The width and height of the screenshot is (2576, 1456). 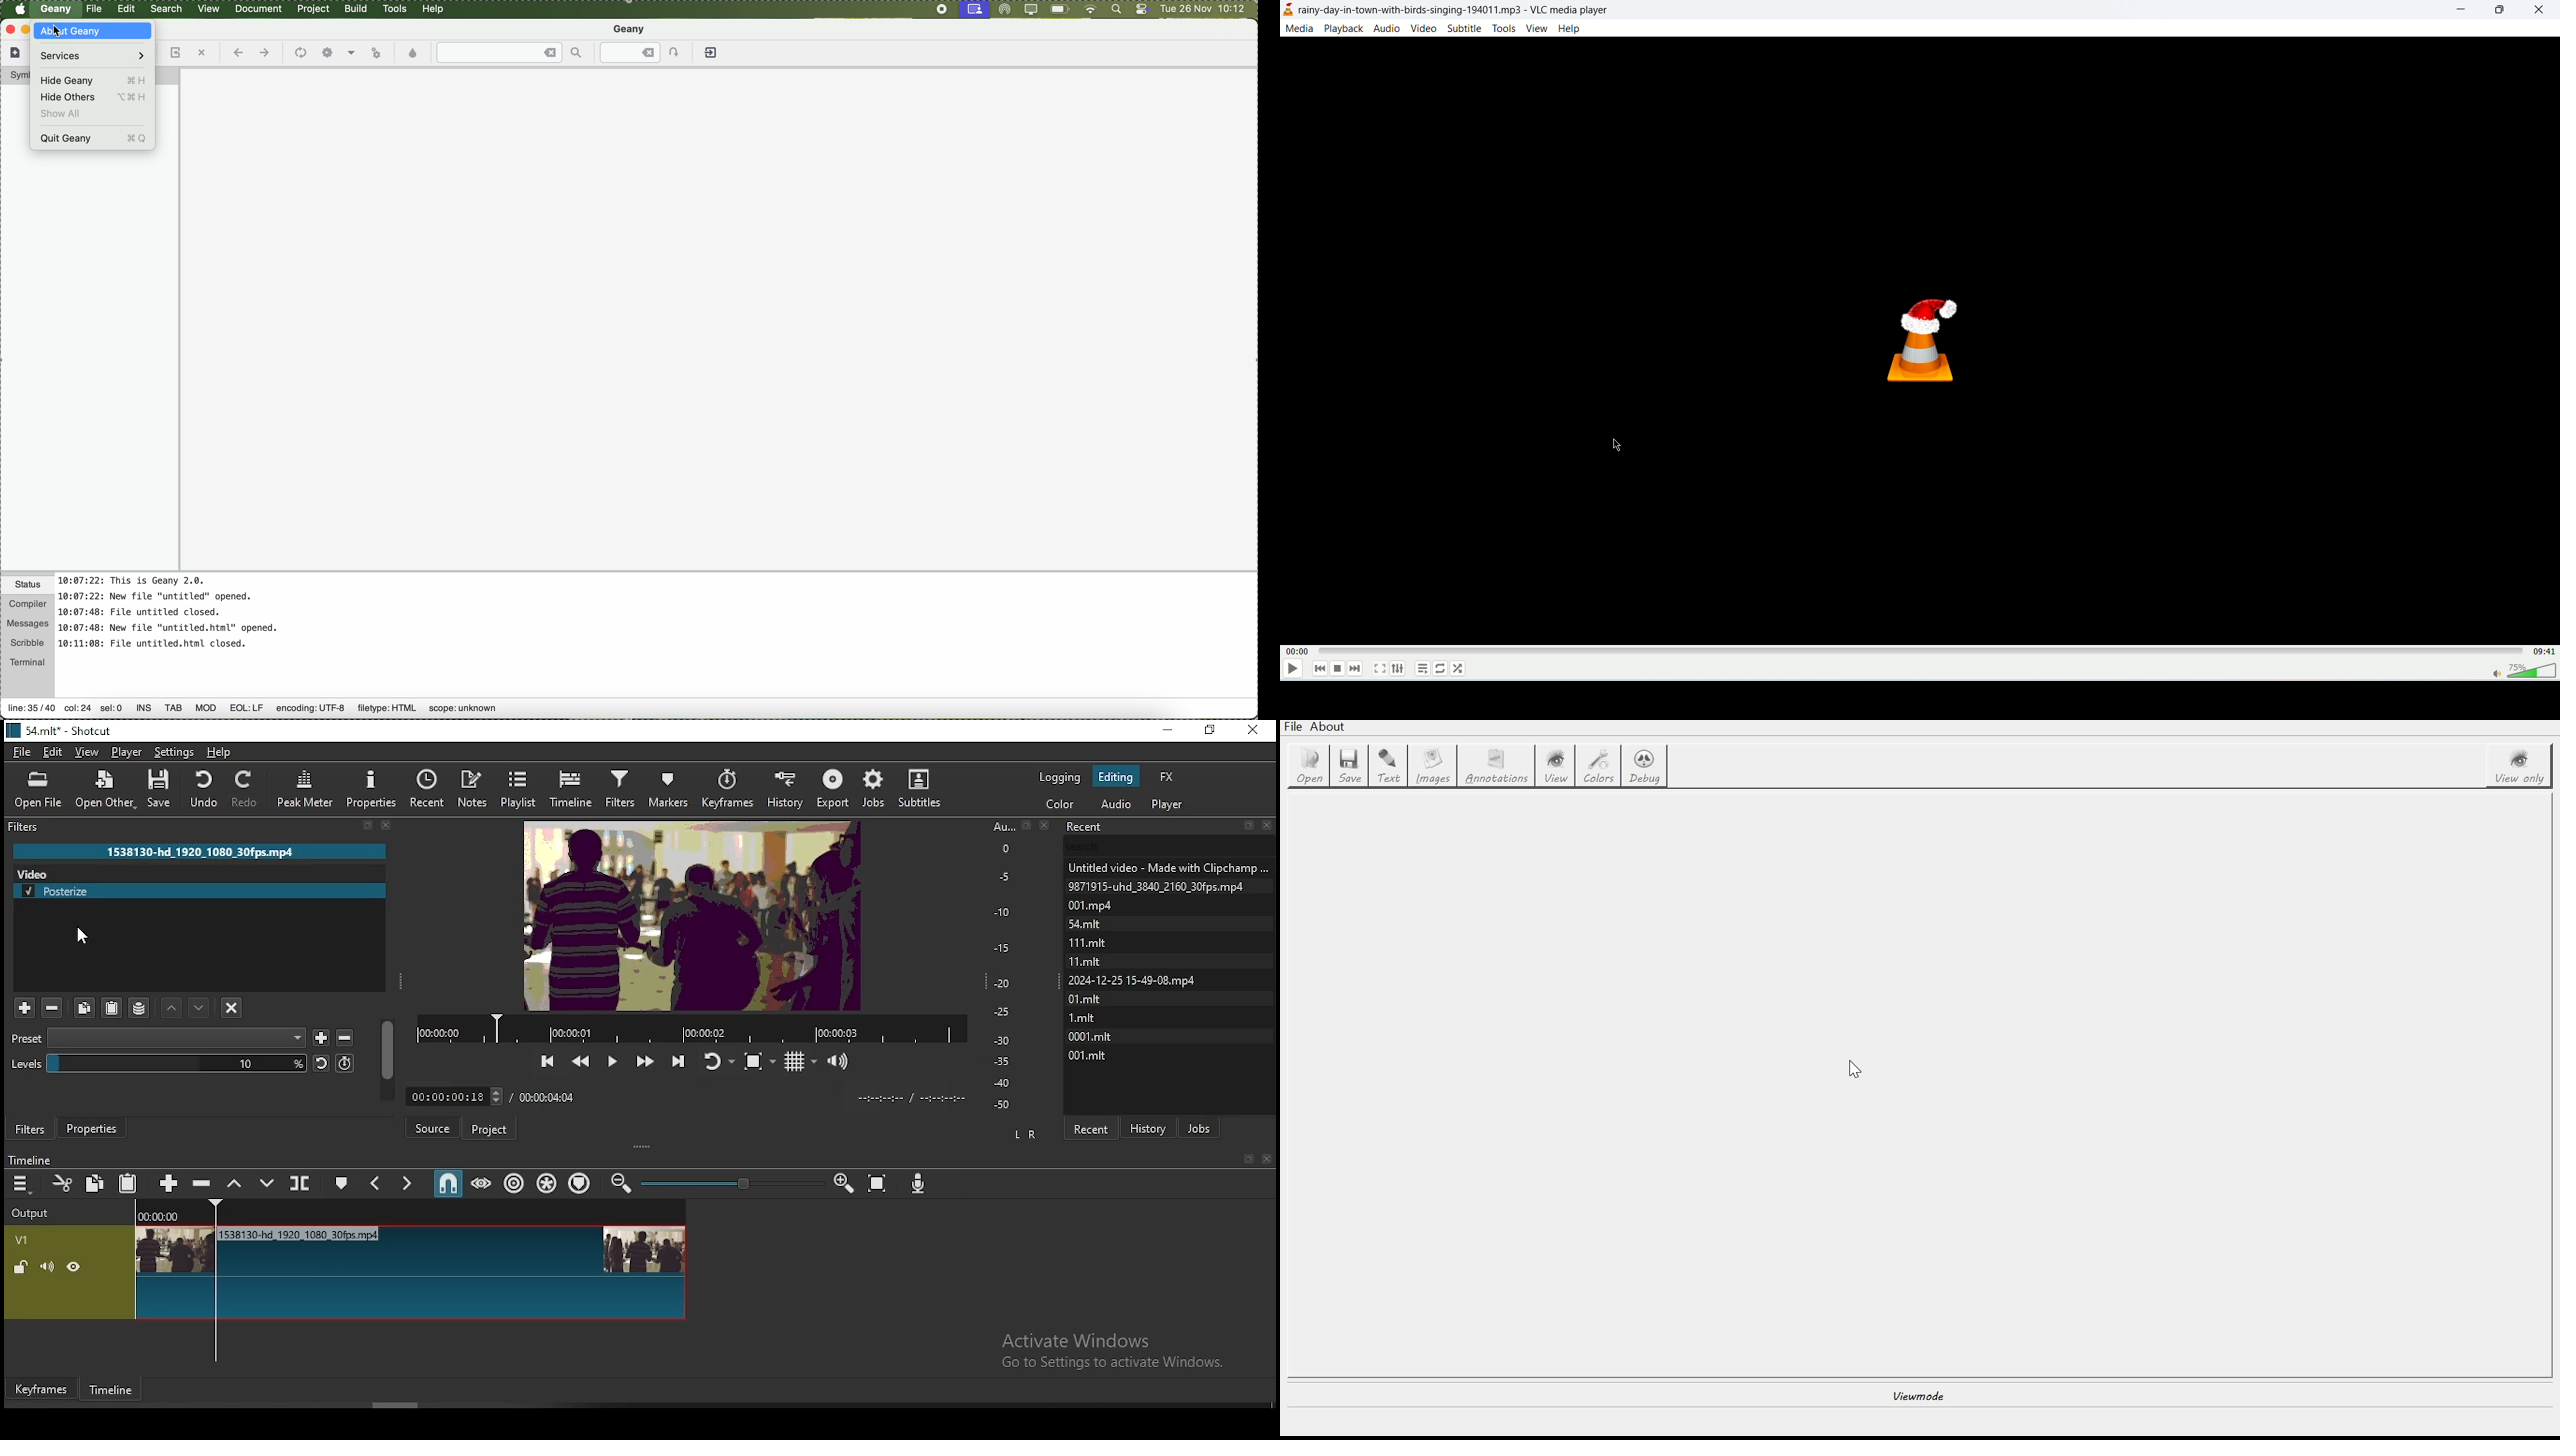 What do you see at coordinates (1388, 28) in the screenshot?
I see `audio` at bounding box center [1388, 28].